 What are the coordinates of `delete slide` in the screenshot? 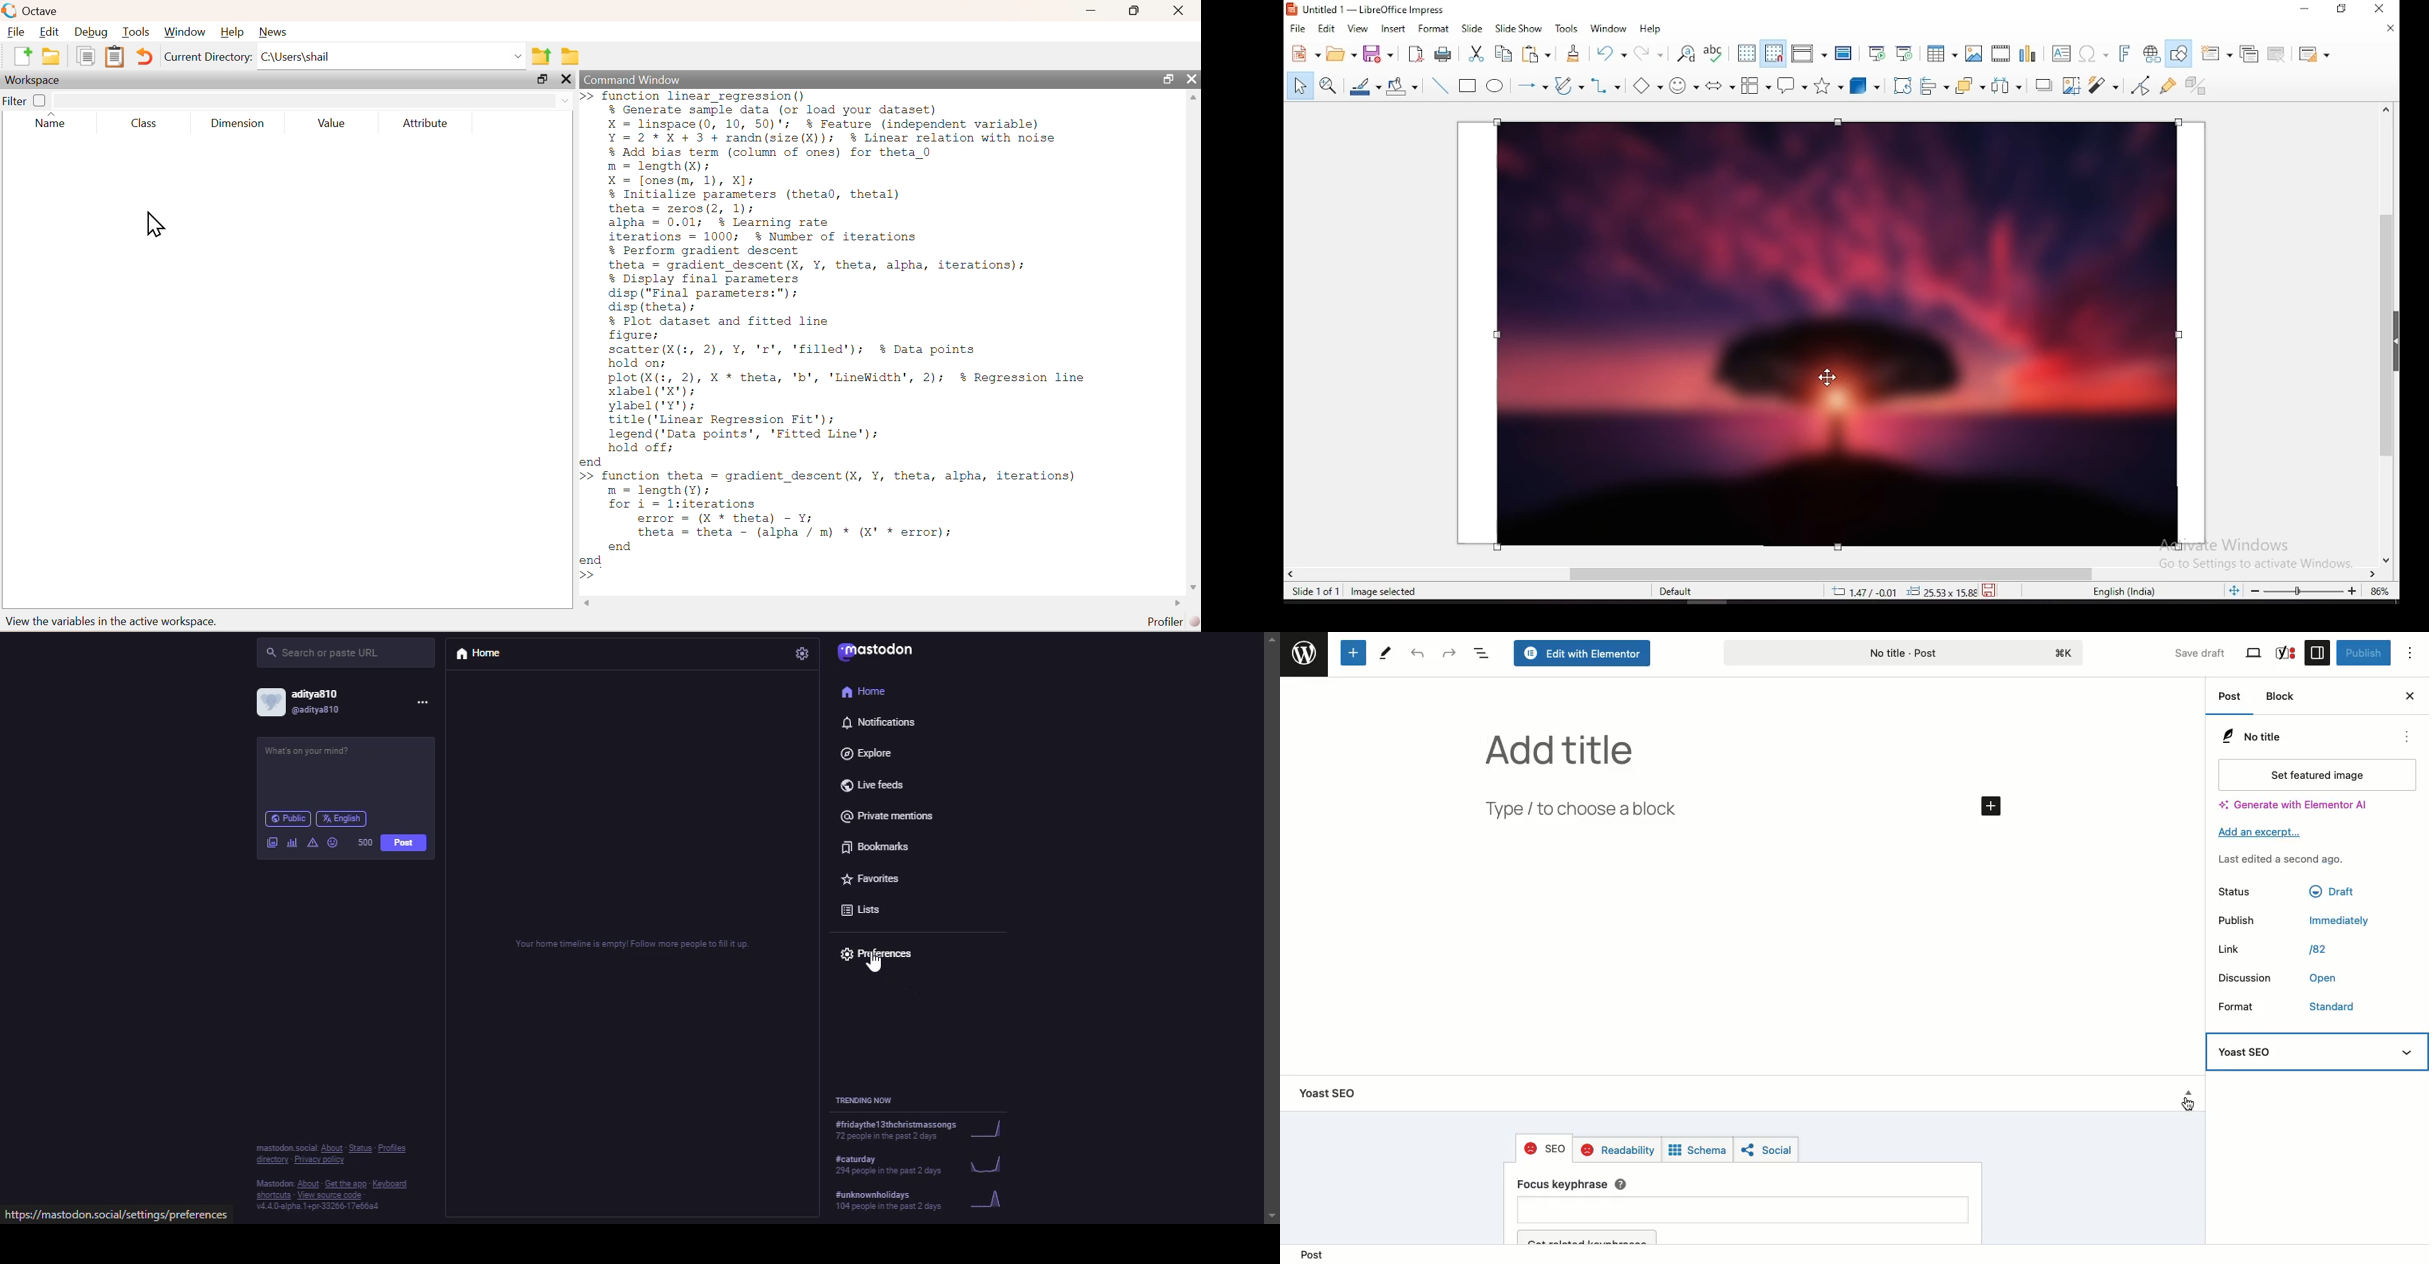 It's located at (2277, 54).